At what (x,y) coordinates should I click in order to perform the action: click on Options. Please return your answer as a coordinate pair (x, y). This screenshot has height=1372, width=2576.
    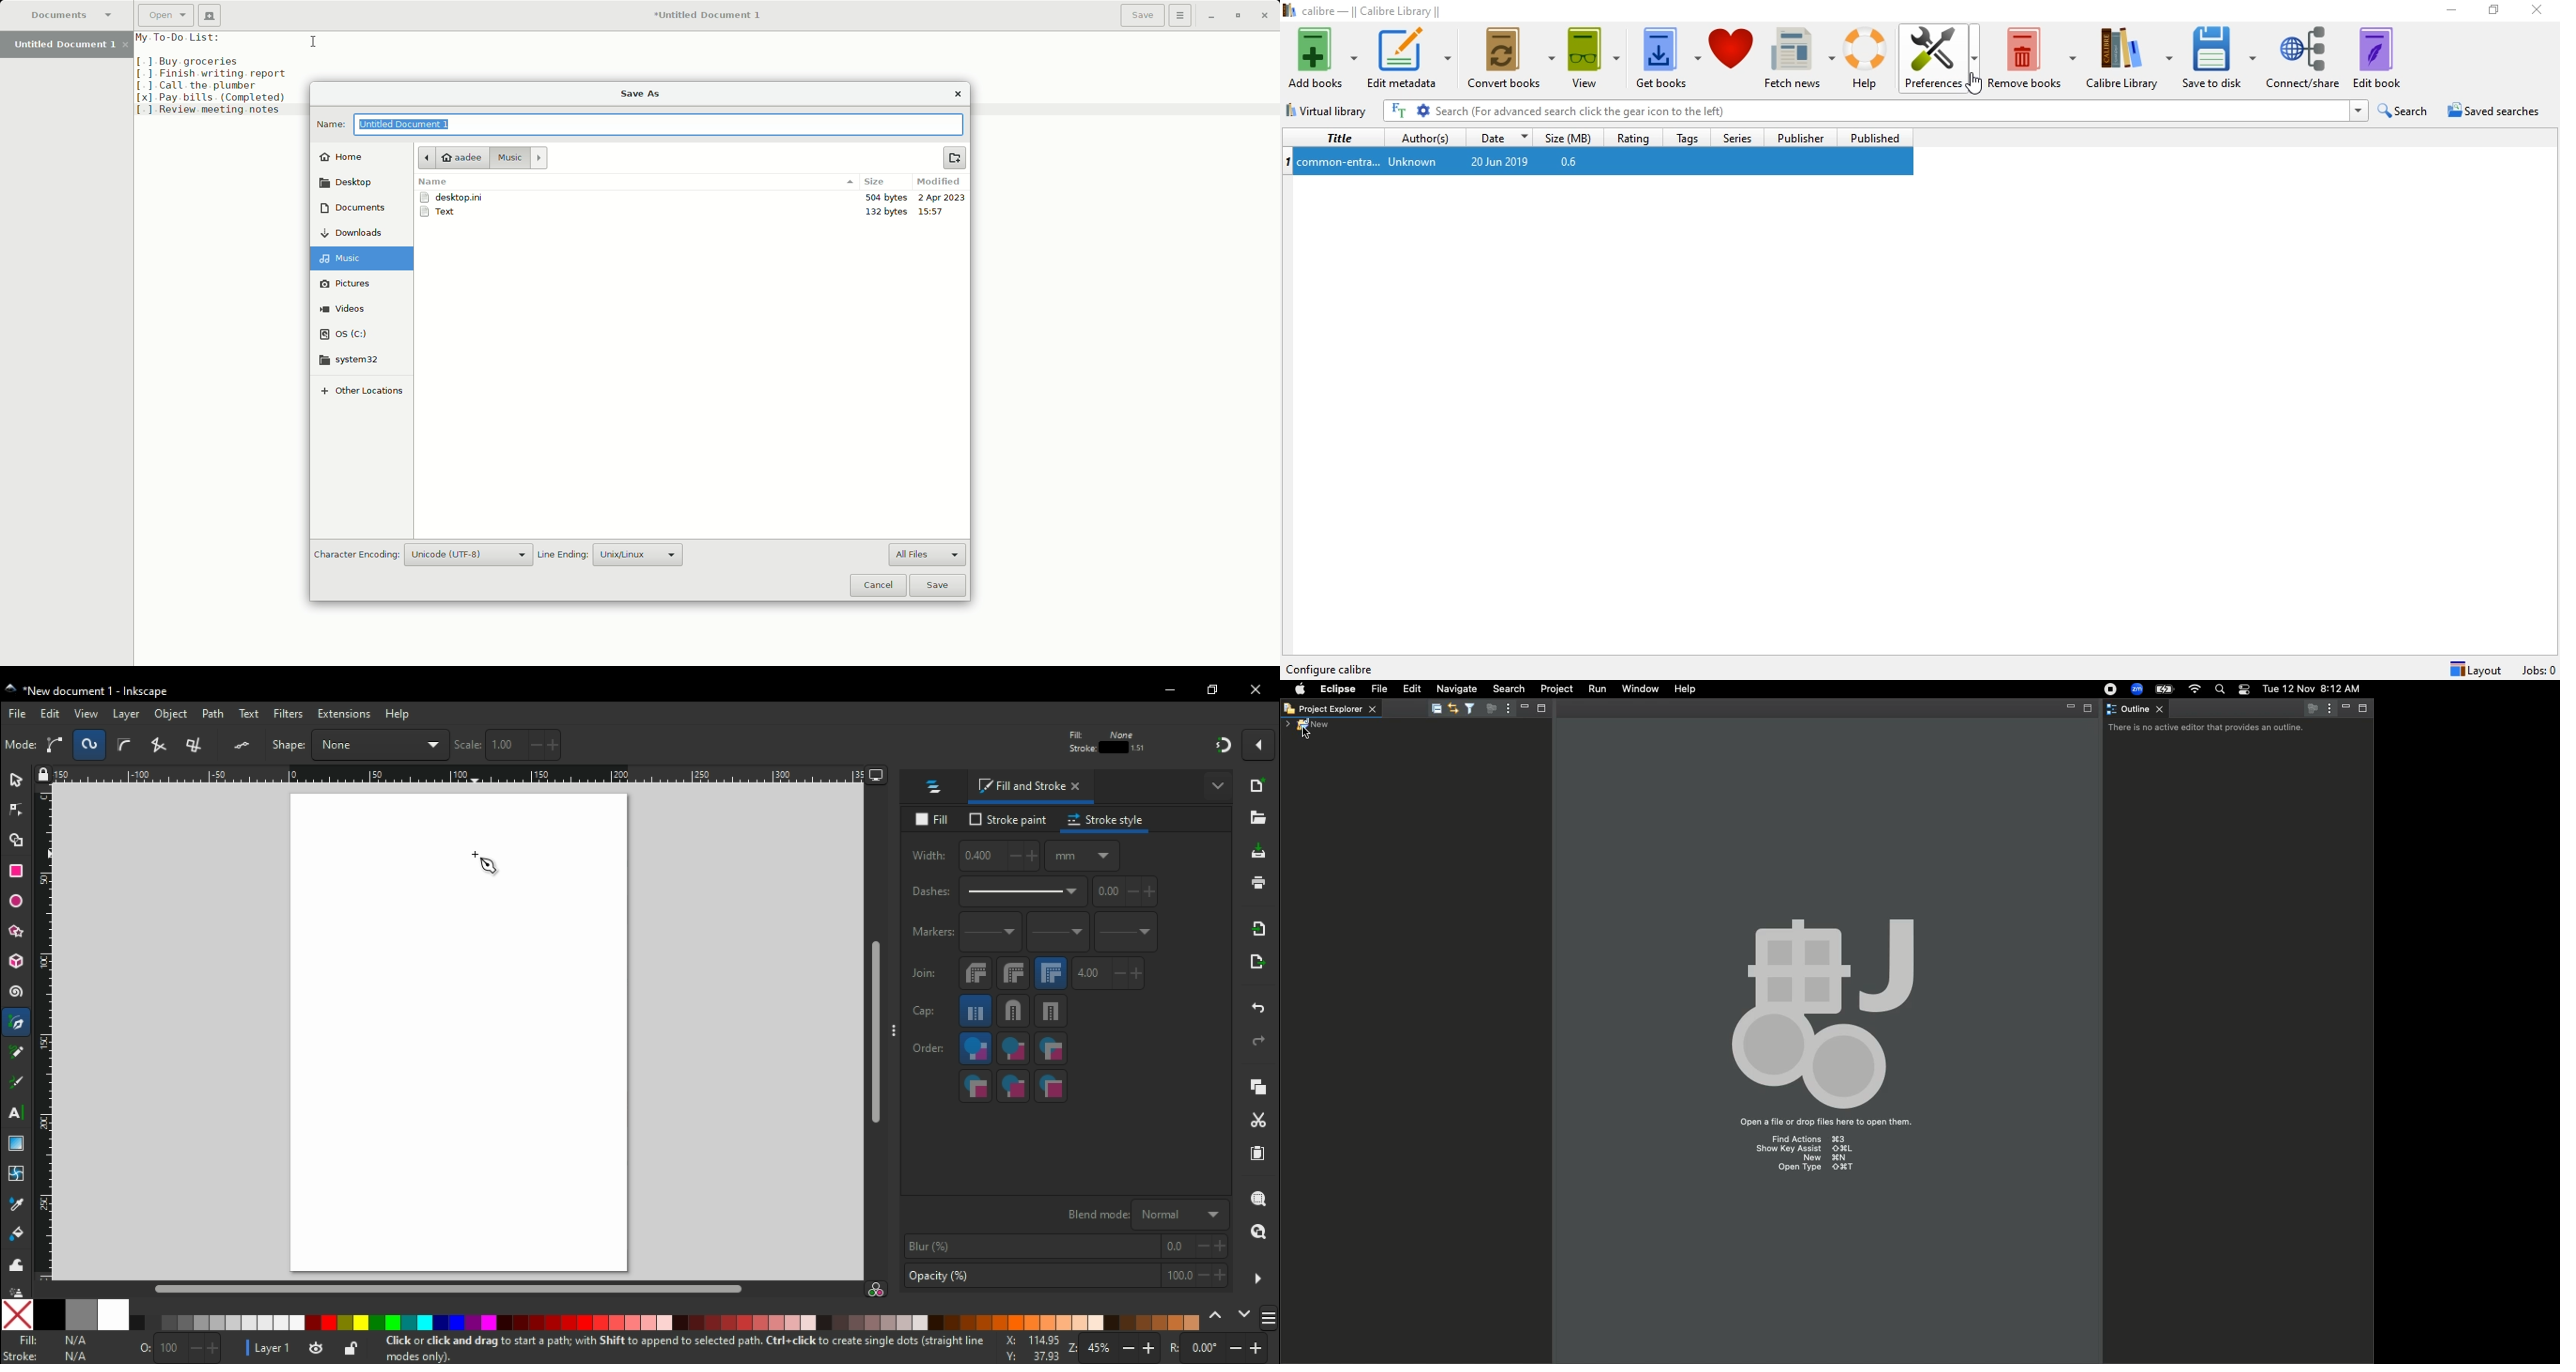
    Looking at the image, I should click on (2332, 709).